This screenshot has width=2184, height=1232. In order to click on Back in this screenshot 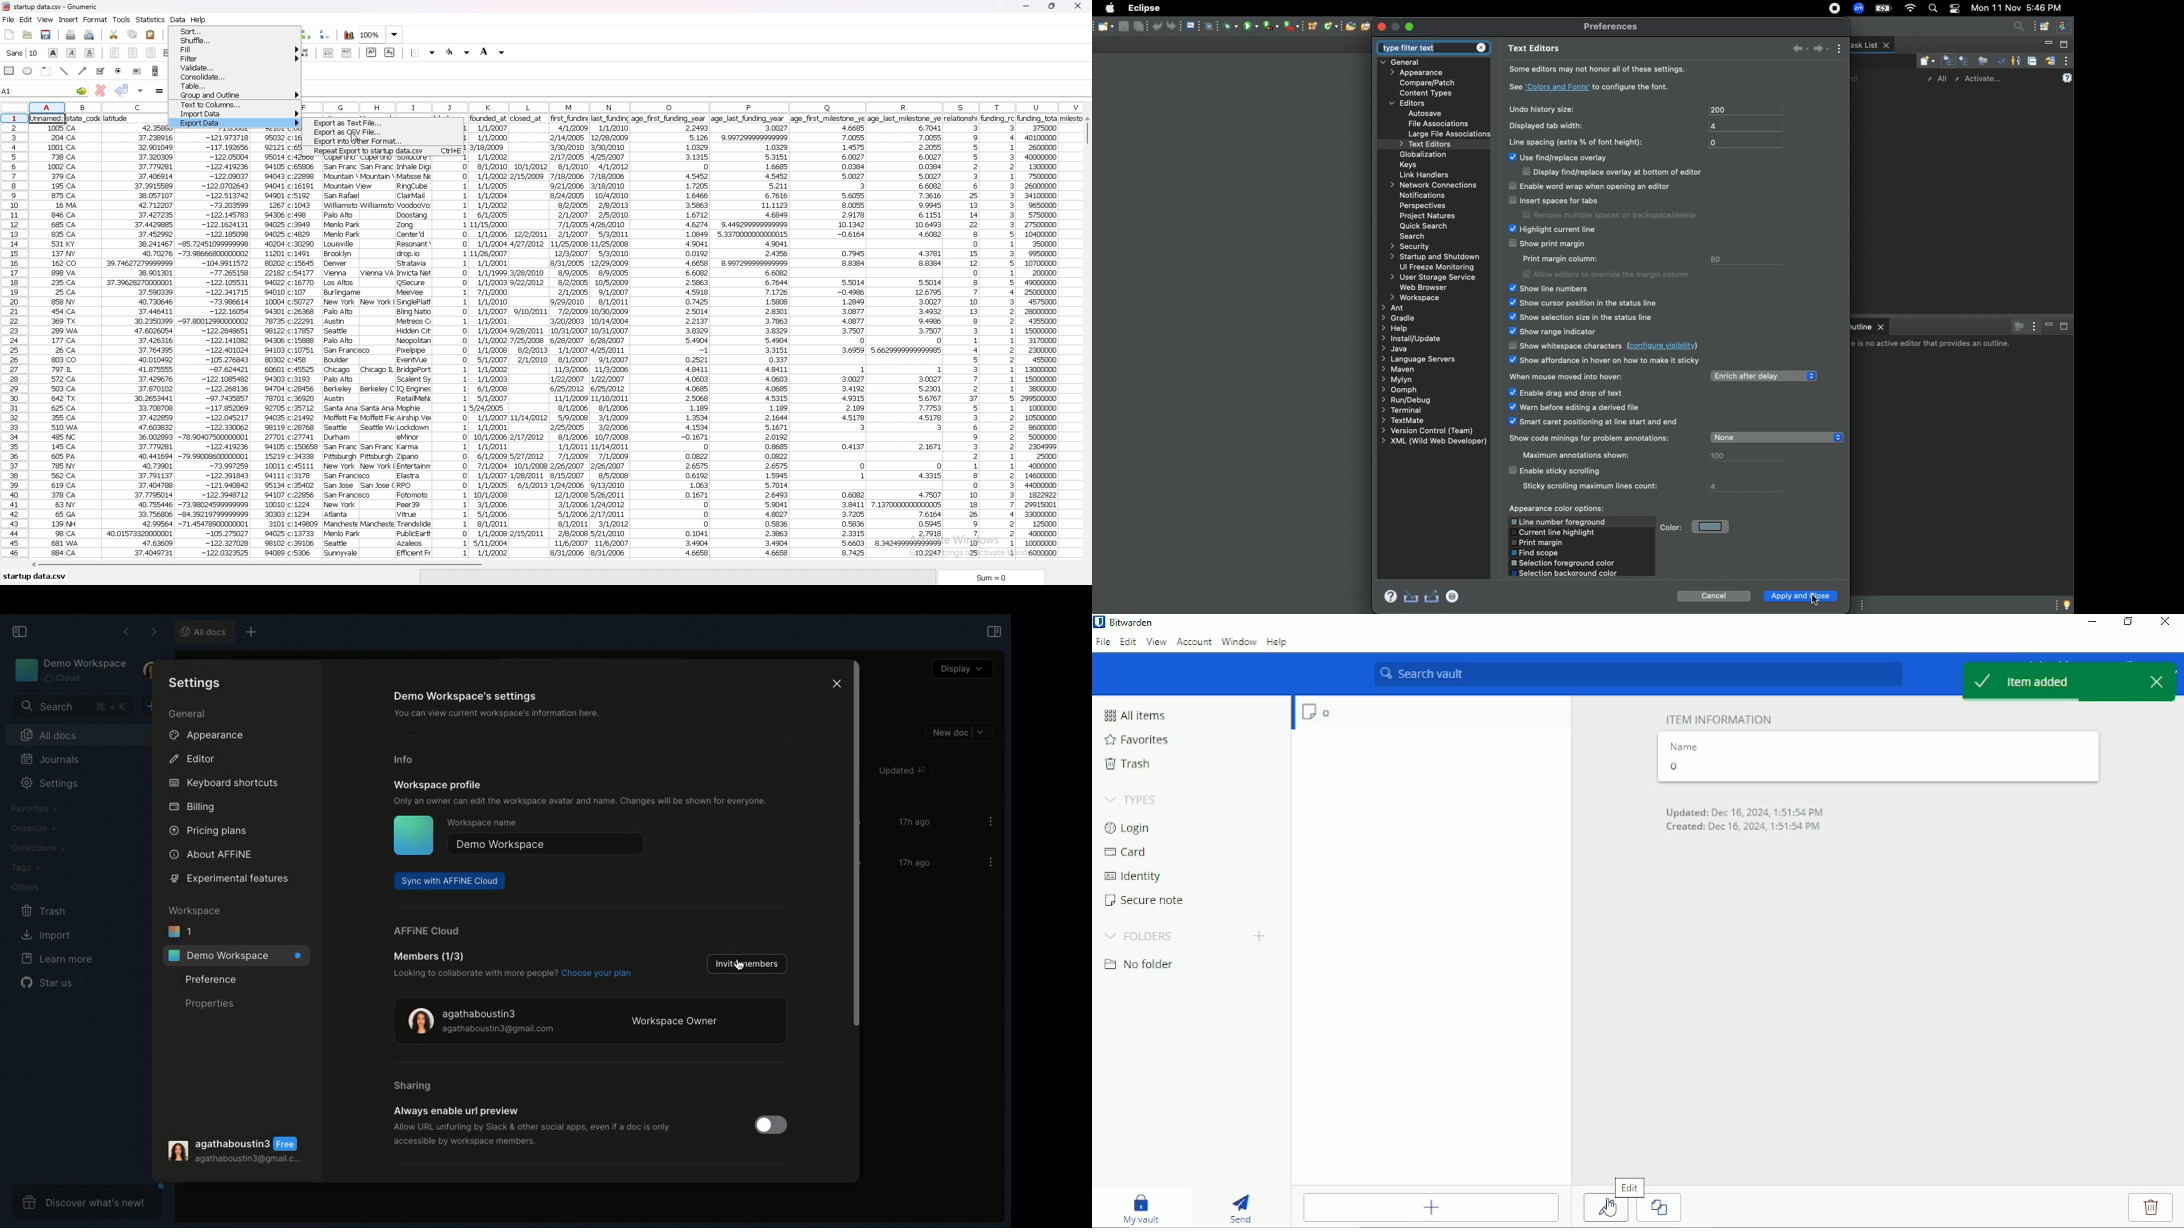, I will do `click(126, 632)`.